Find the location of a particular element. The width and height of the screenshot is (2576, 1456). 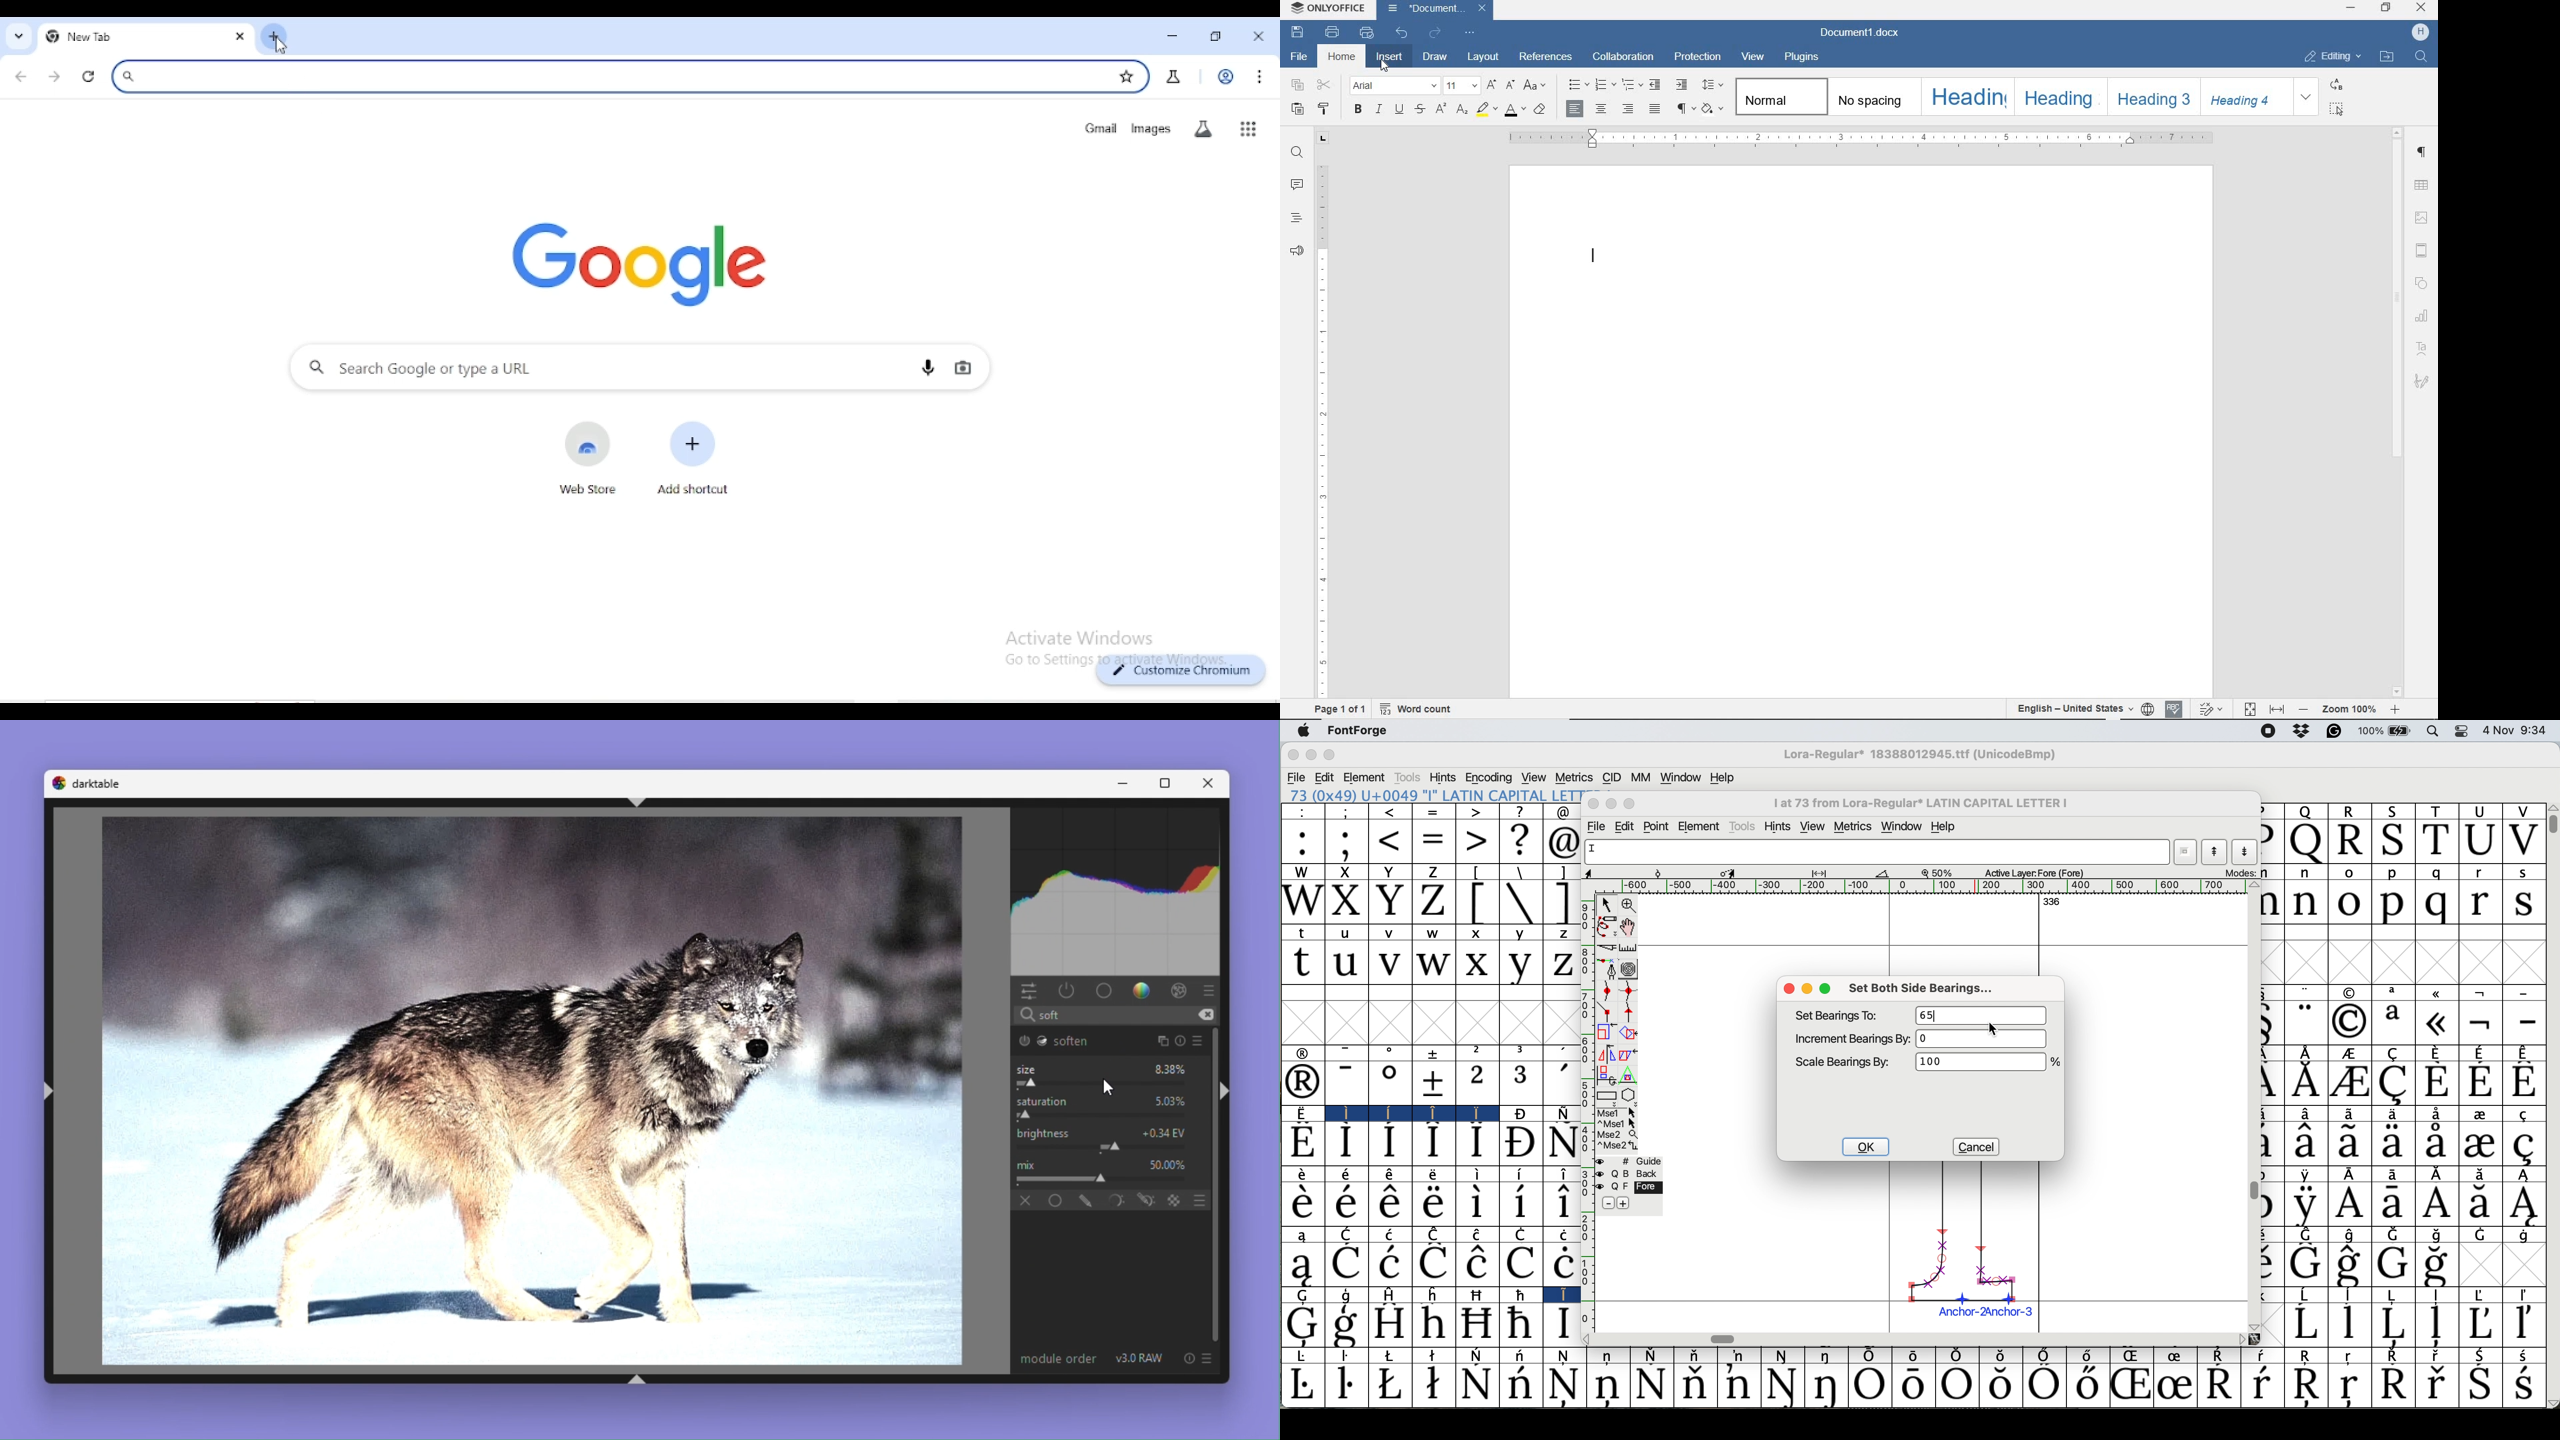

Mse 2^ is located at coordinates (1618, 1146).